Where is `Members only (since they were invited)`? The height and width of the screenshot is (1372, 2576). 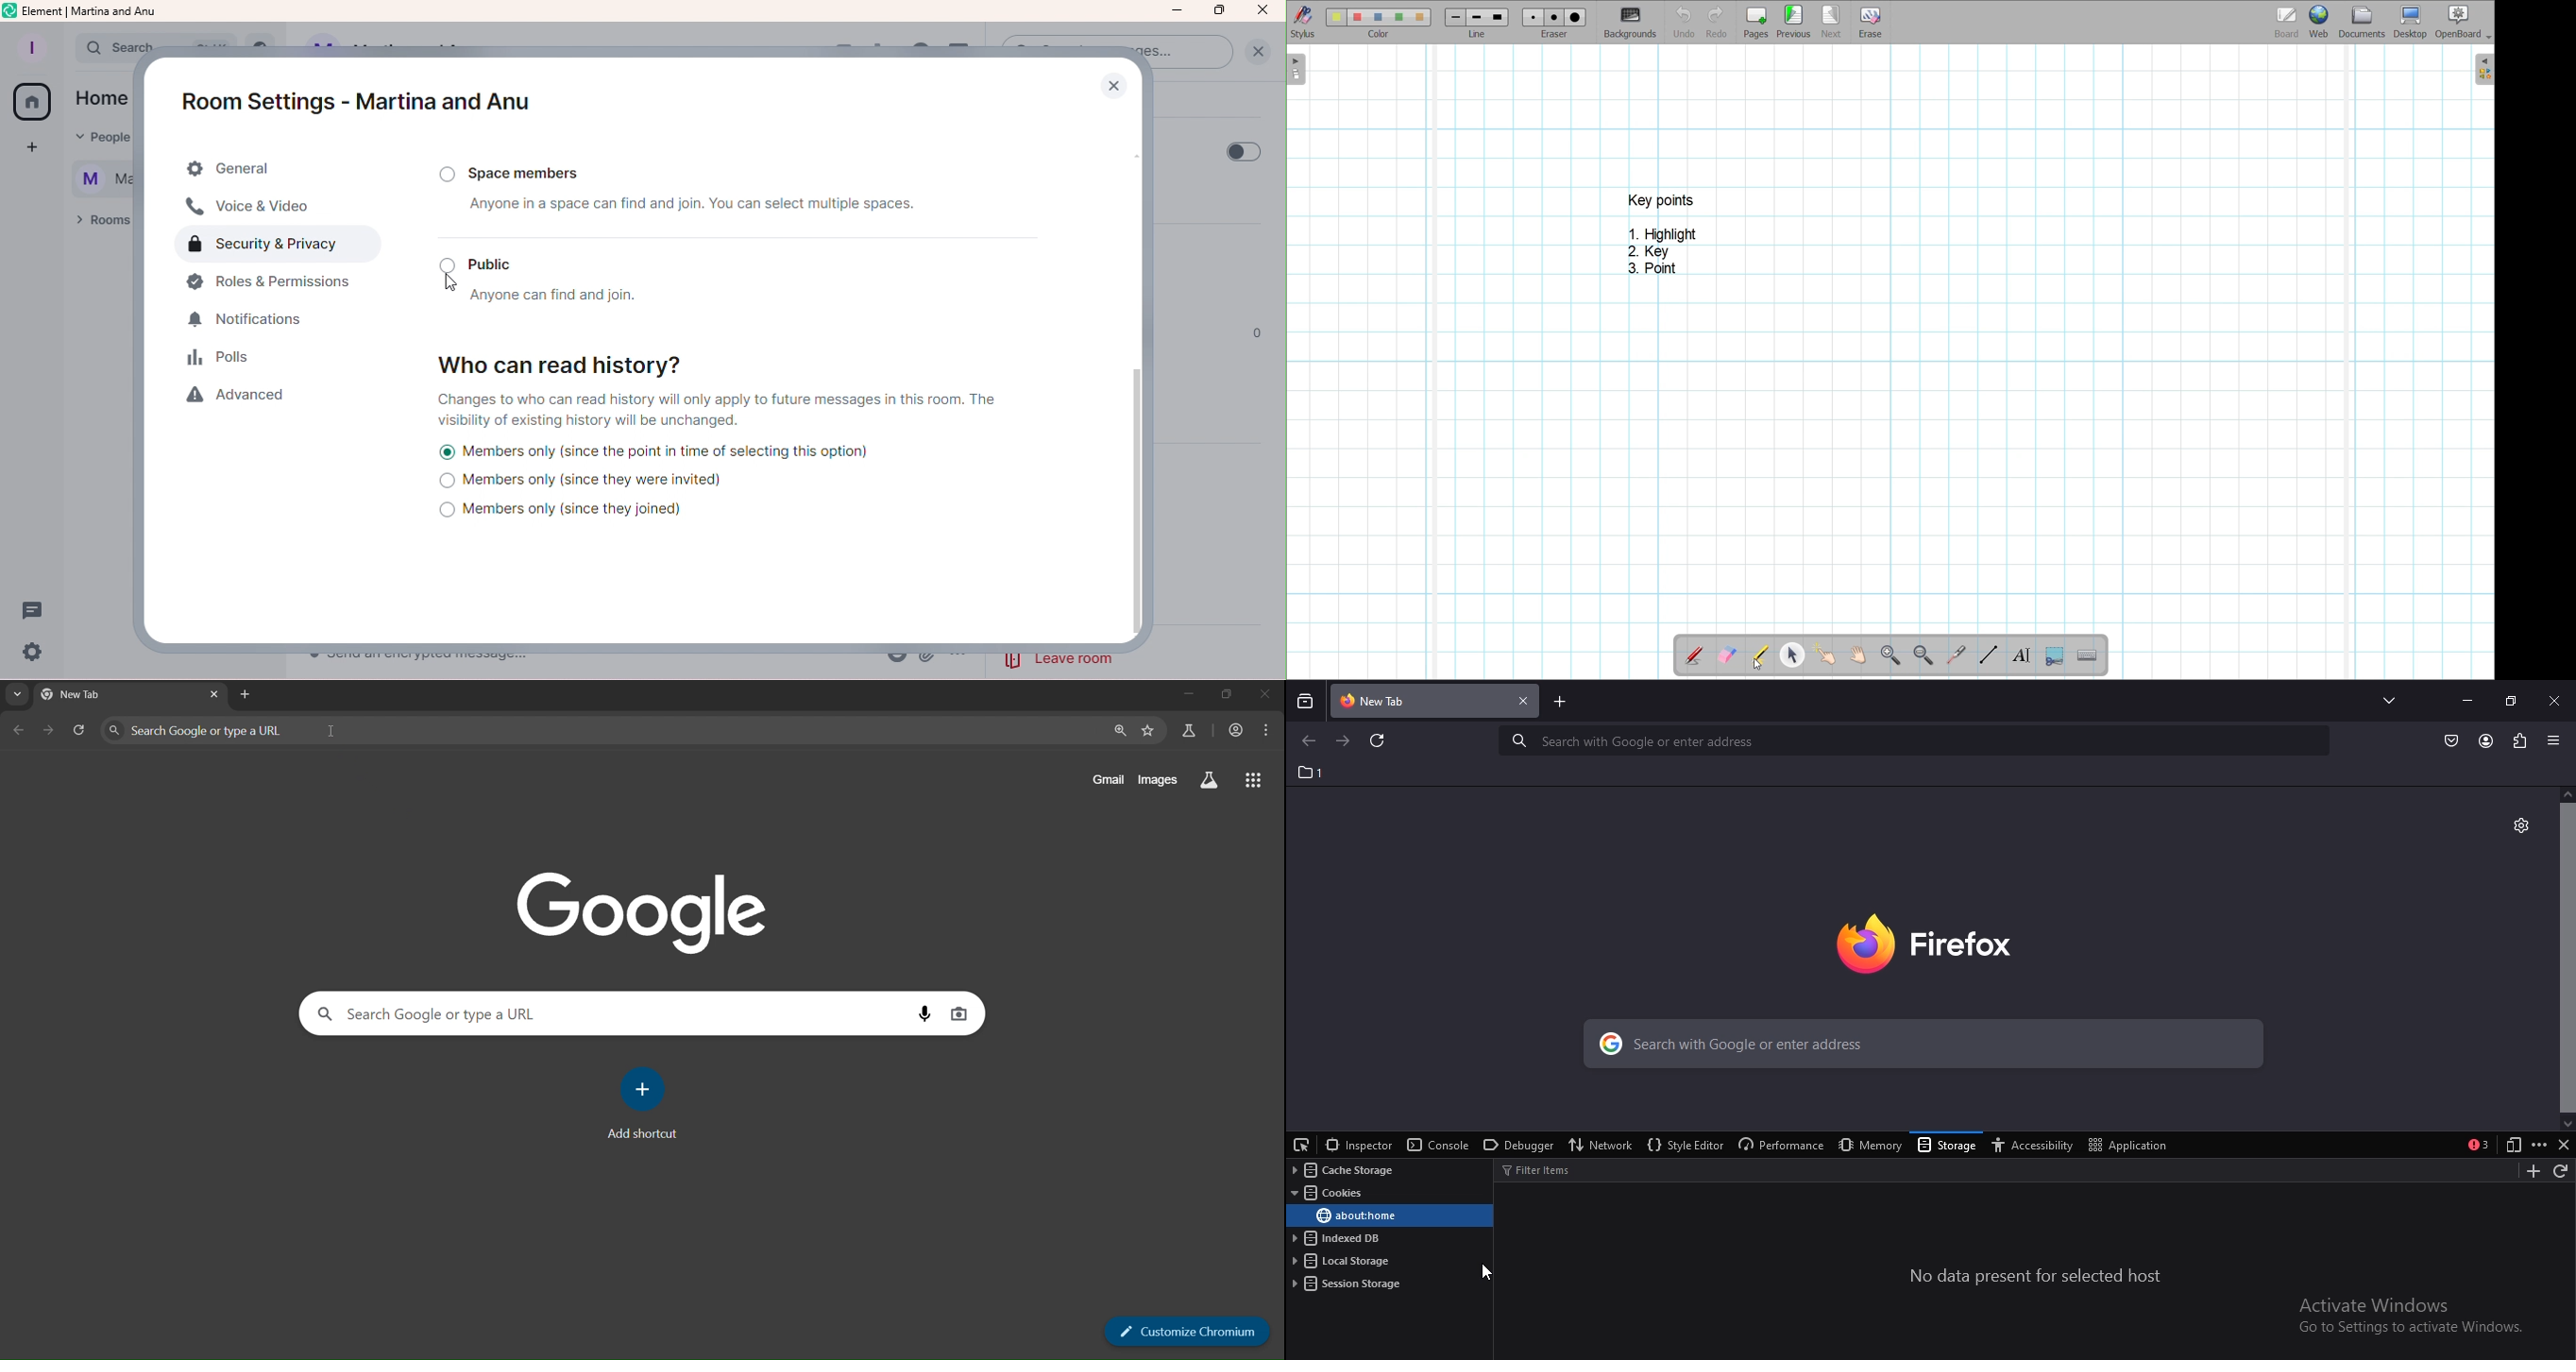 Members only (since they were invited) is located at coordinates (586, 483).